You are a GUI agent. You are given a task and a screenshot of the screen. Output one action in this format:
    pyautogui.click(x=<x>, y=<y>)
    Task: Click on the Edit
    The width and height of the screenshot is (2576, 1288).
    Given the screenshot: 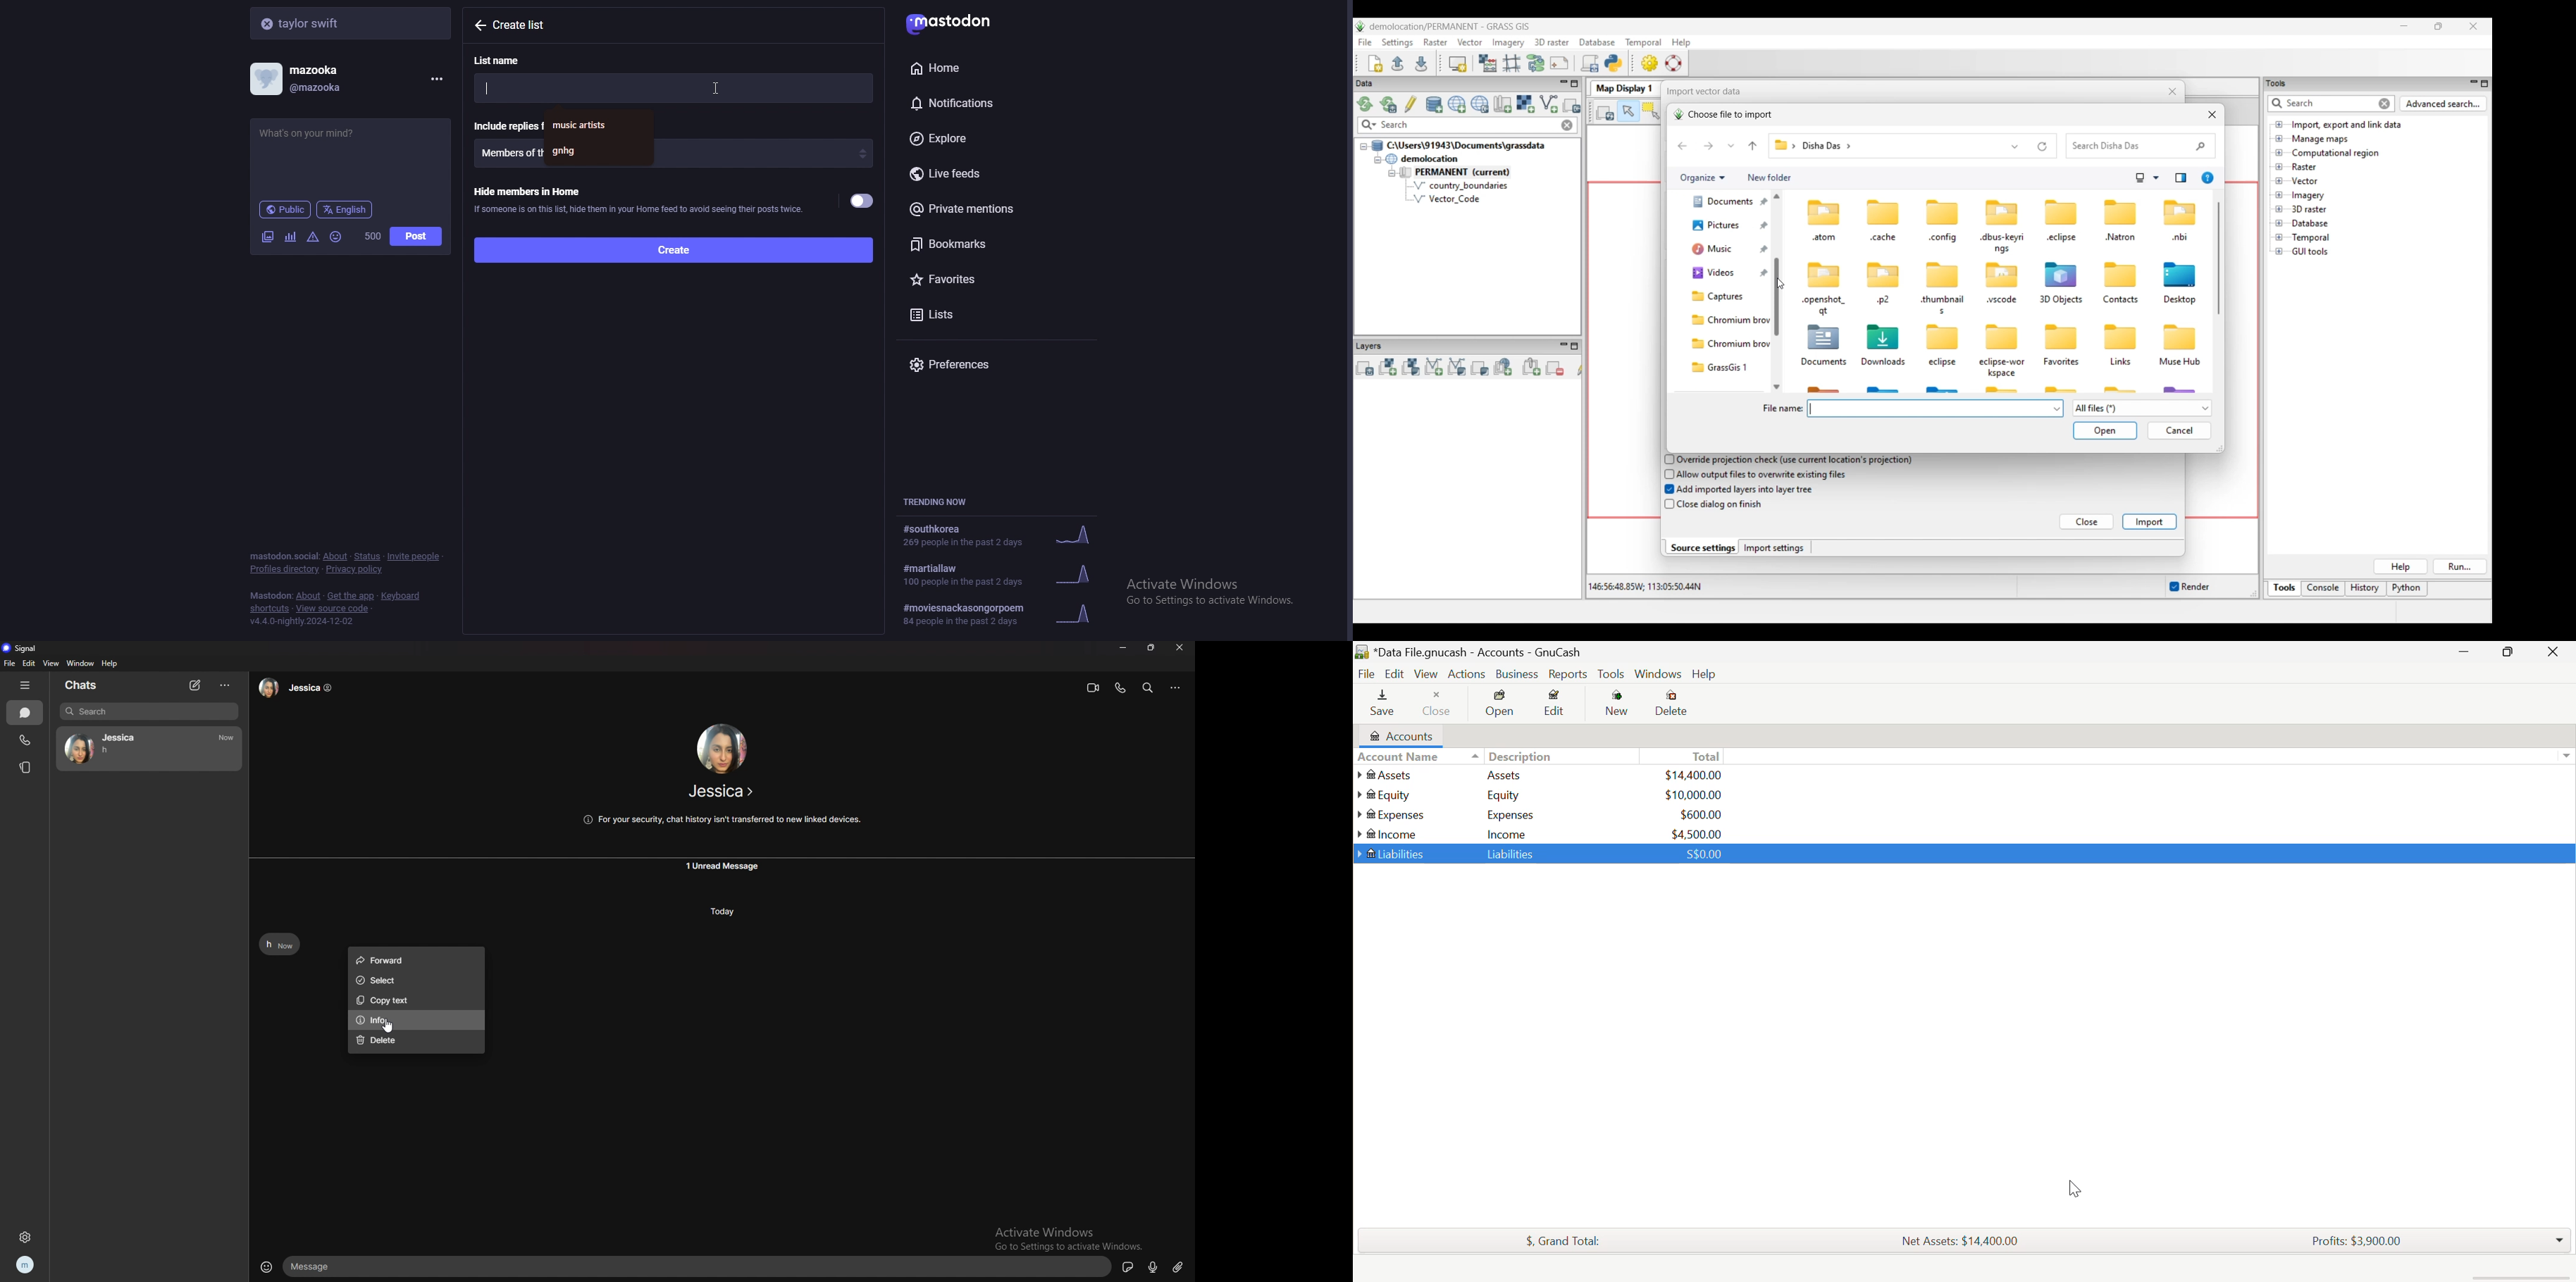 What is the action you would take?
    pyautogui.click(x=1555, y=705)
    